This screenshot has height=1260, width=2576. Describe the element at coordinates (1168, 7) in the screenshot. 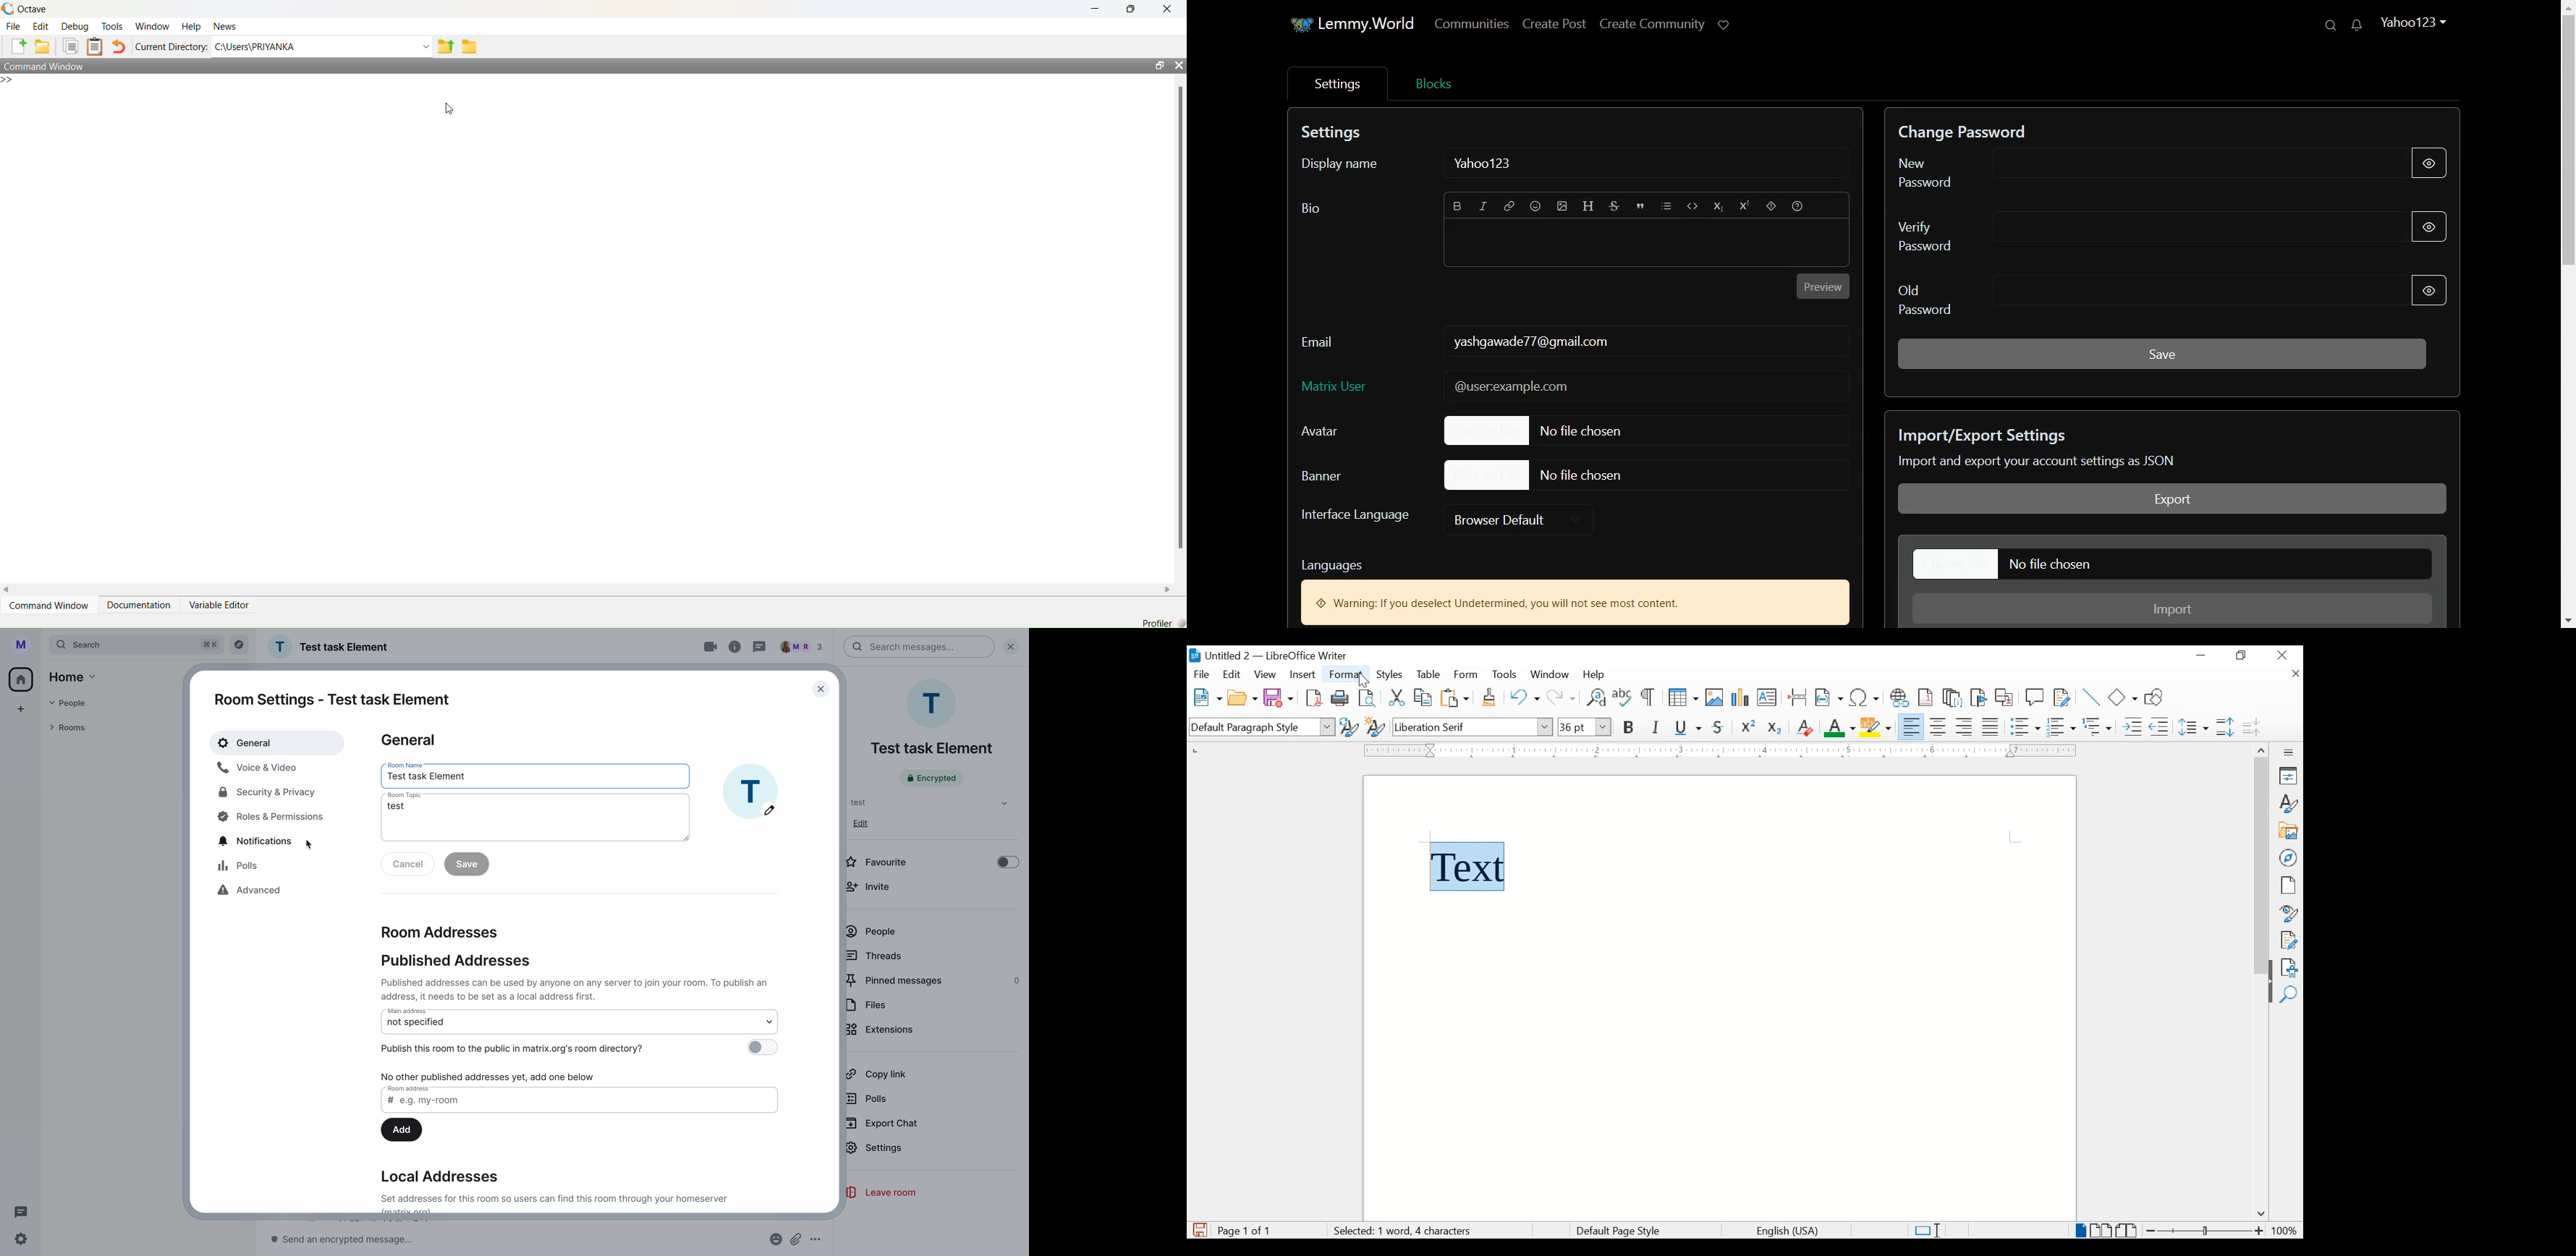

I see `close` at that location.